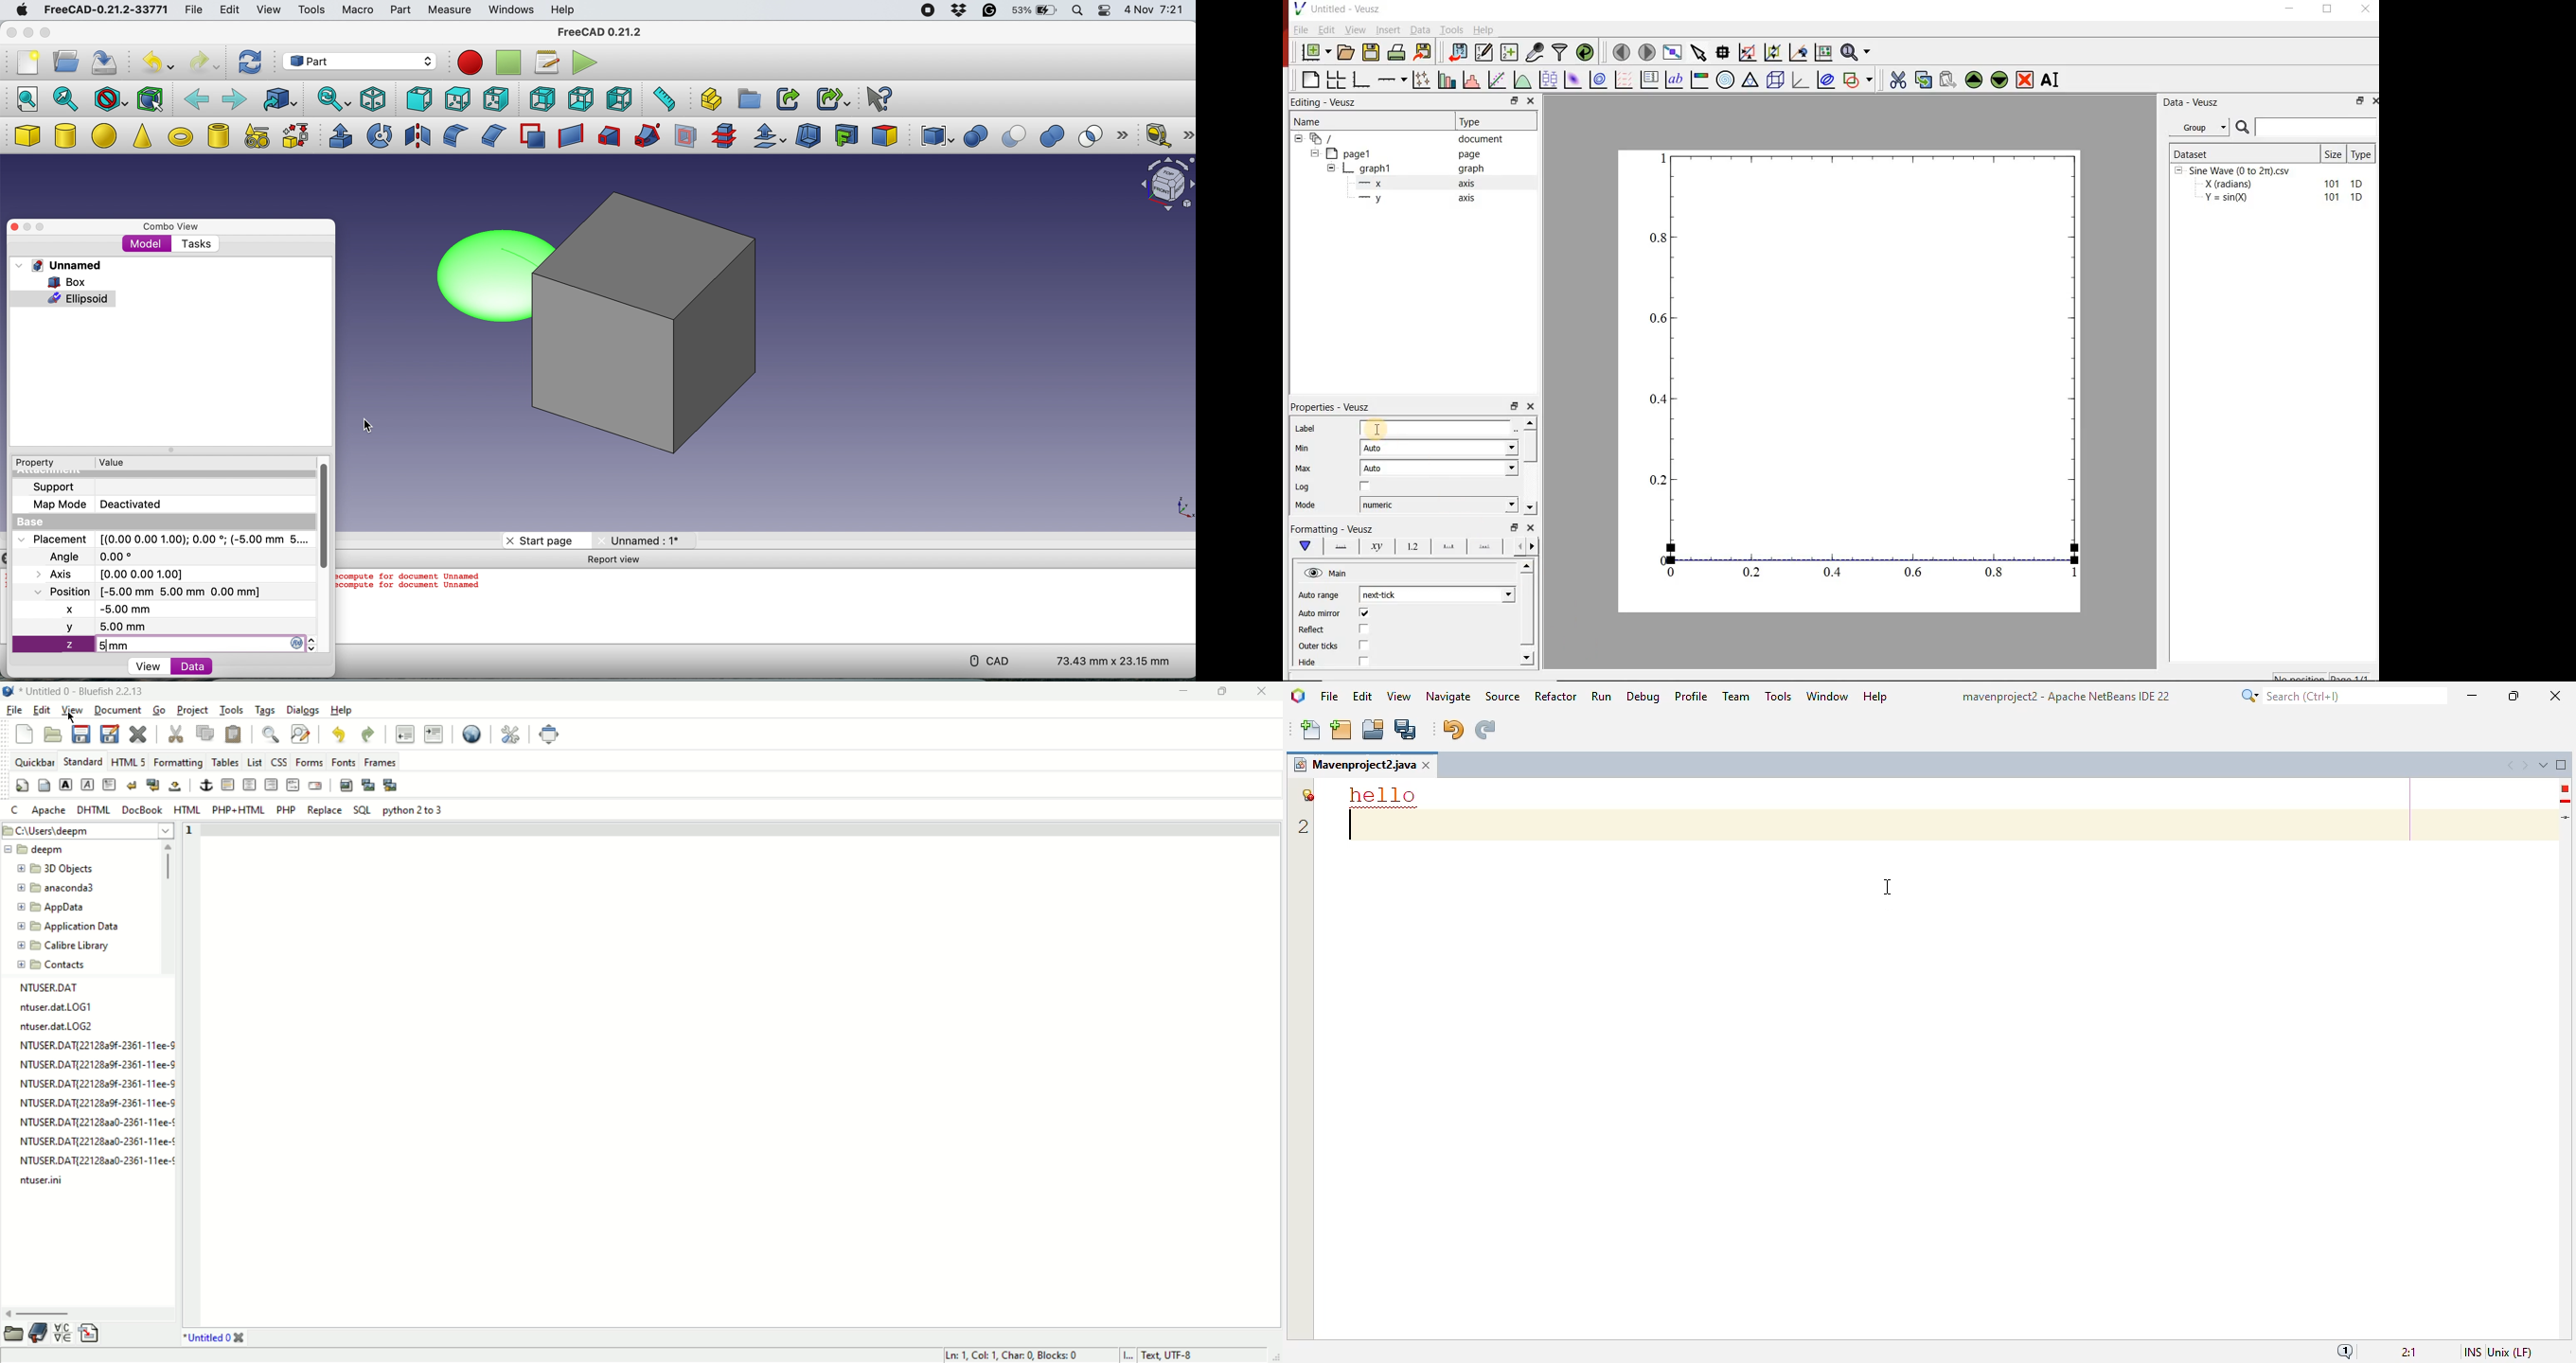 The height and width of the screenshot is (1372, 2576). Describe the element at coordinates (144, 591) in the screenshot. I see `Position [-5.00 mm 5.00 mm 0.00 mm]` at that location.